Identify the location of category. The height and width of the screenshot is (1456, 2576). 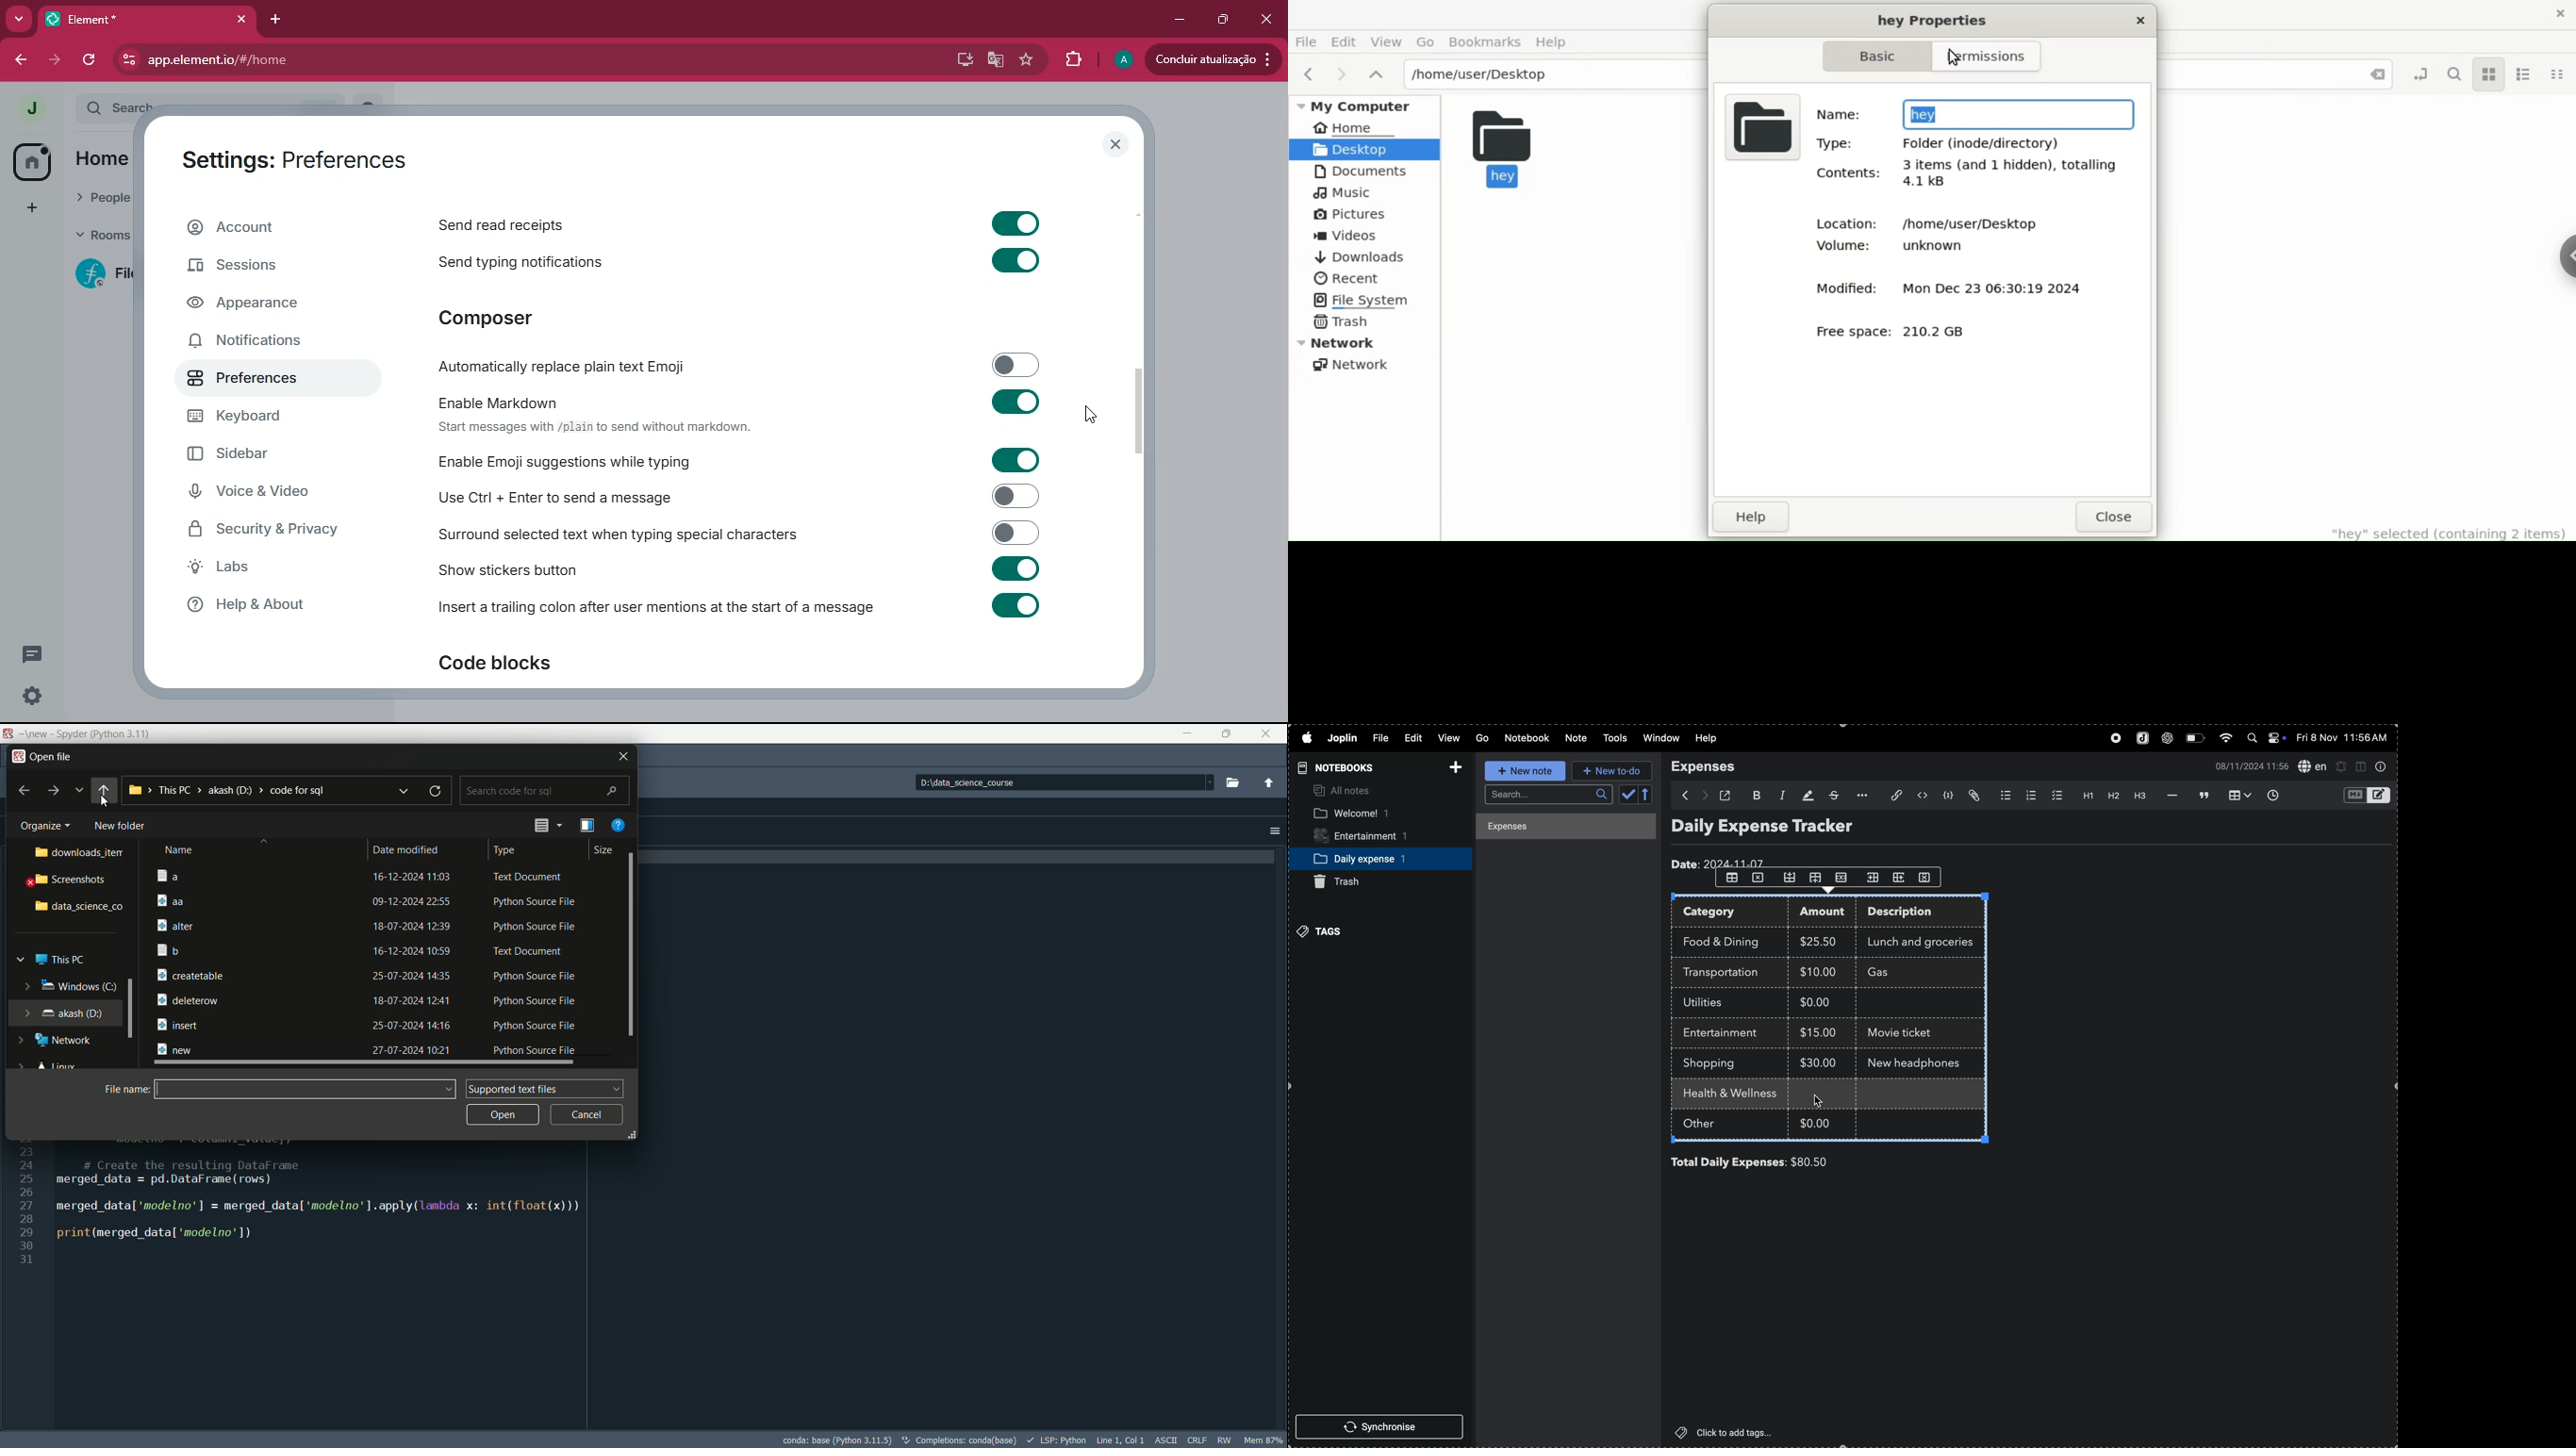
(1732, 913).